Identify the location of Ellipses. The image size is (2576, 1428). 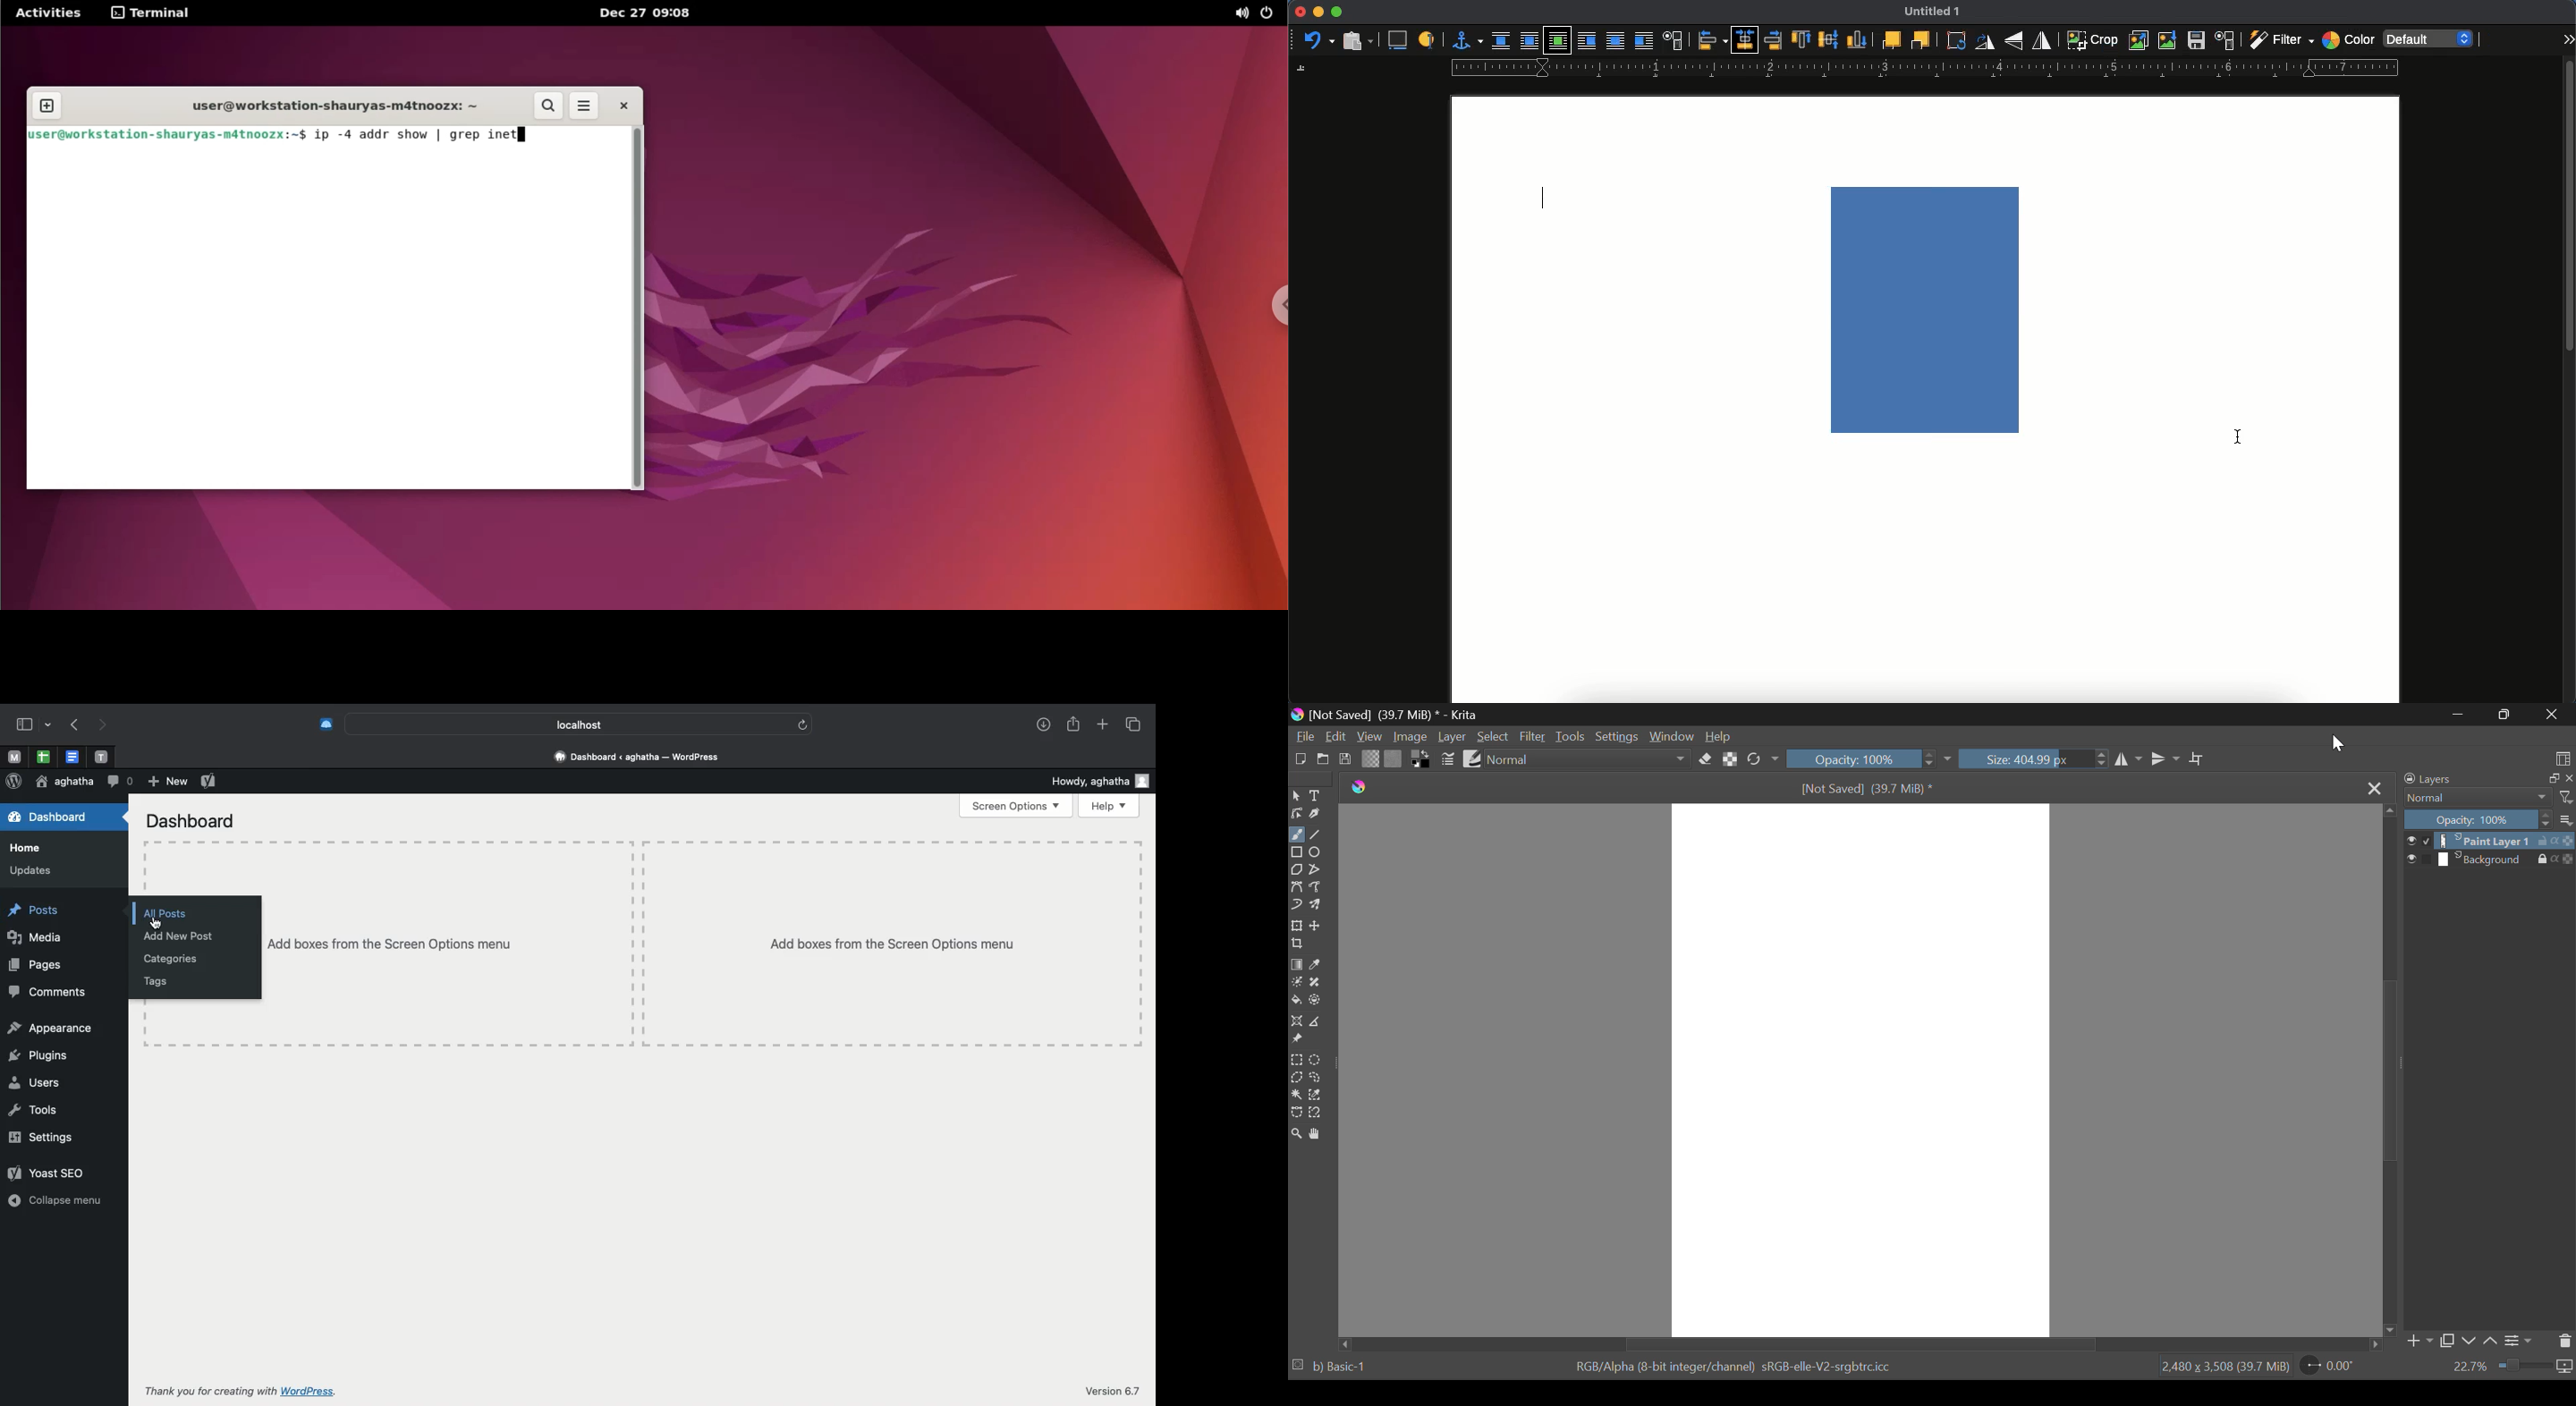
(1318, 853).